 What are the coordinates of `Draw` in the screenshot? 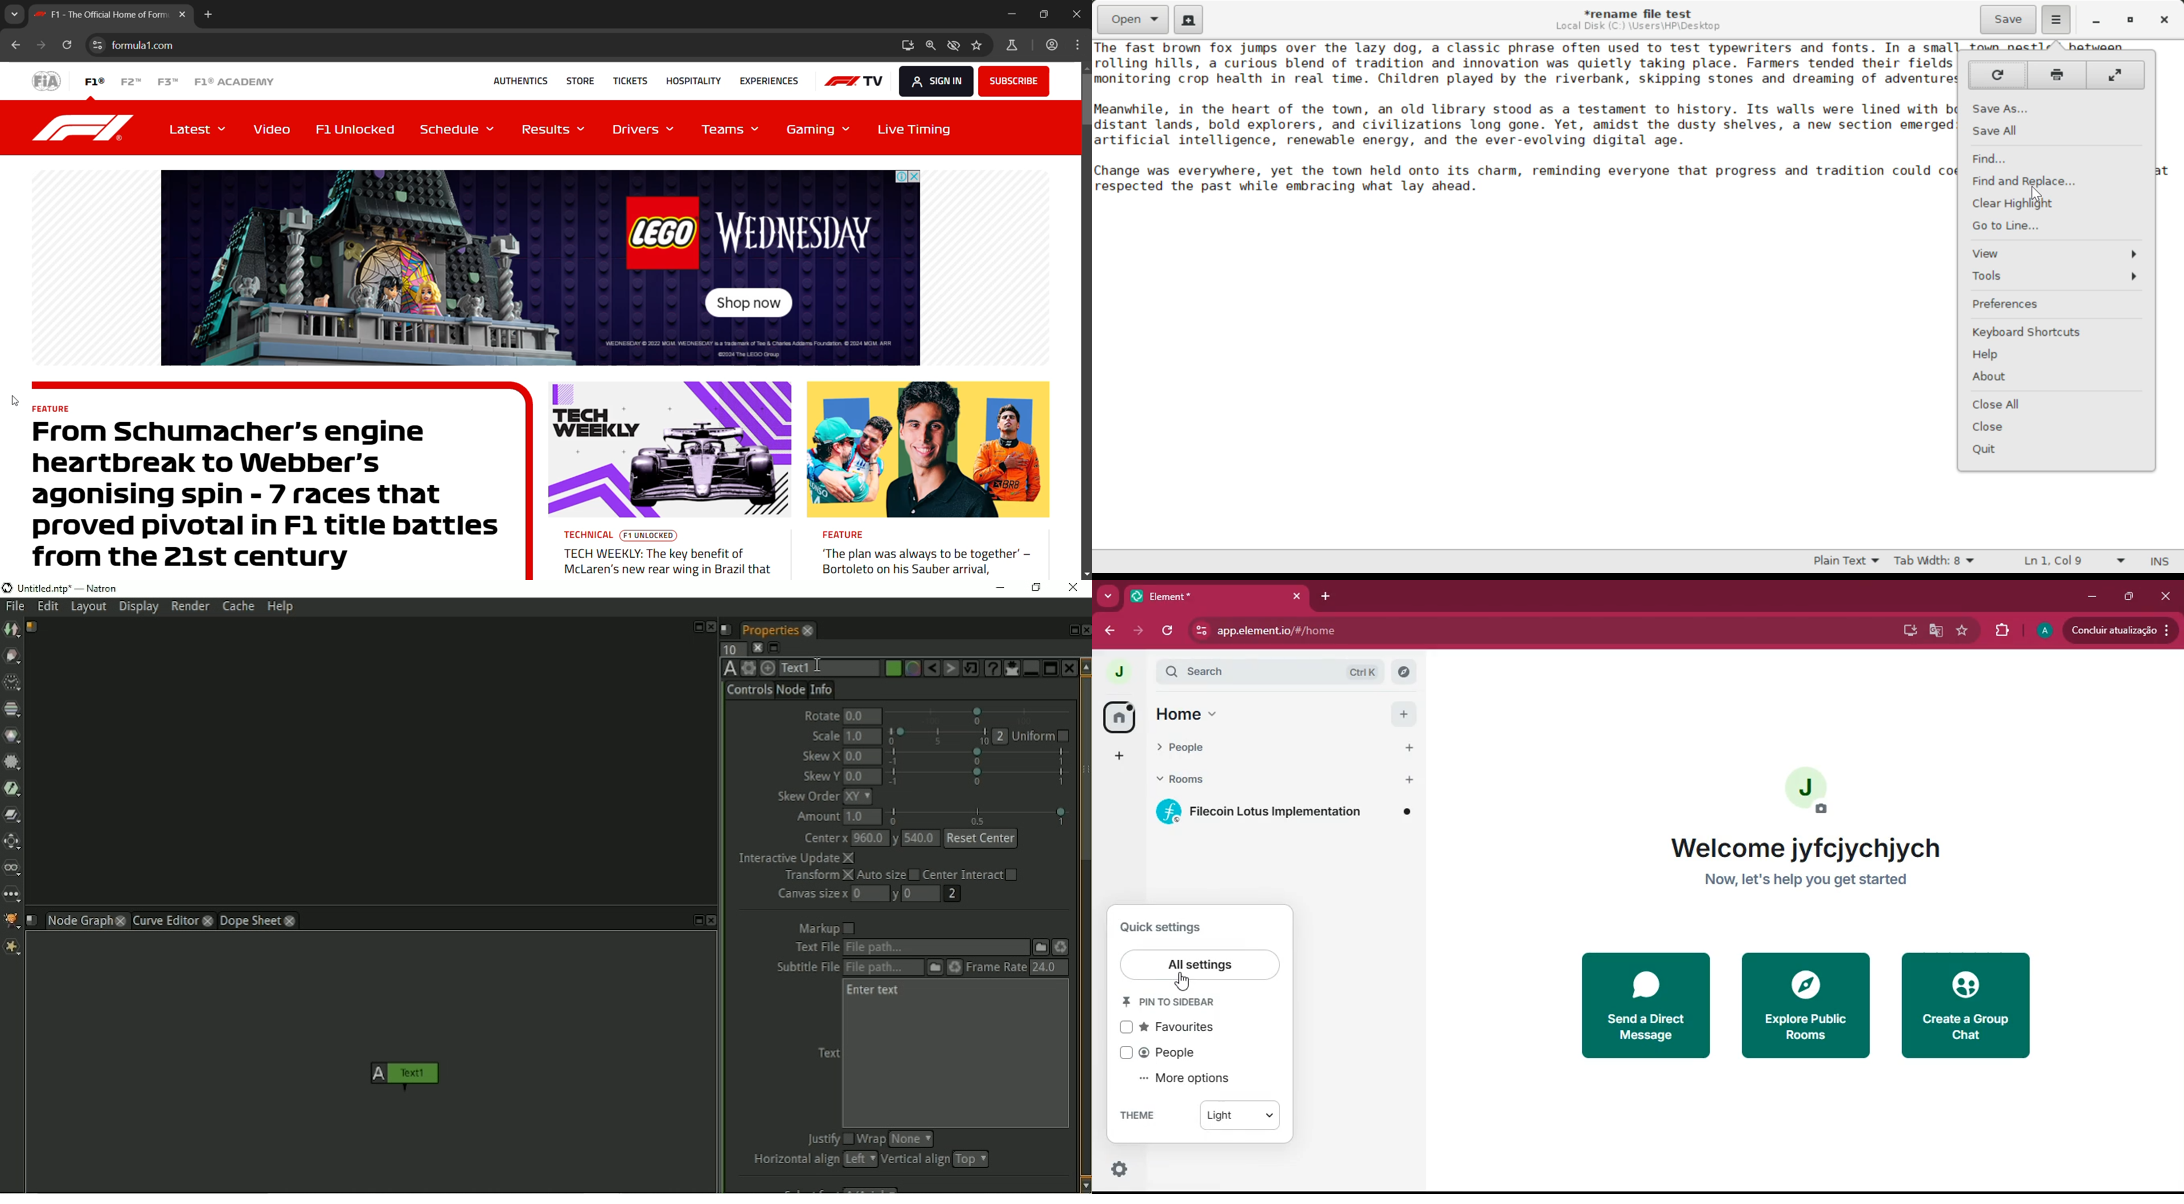 It's located at (13, 657).